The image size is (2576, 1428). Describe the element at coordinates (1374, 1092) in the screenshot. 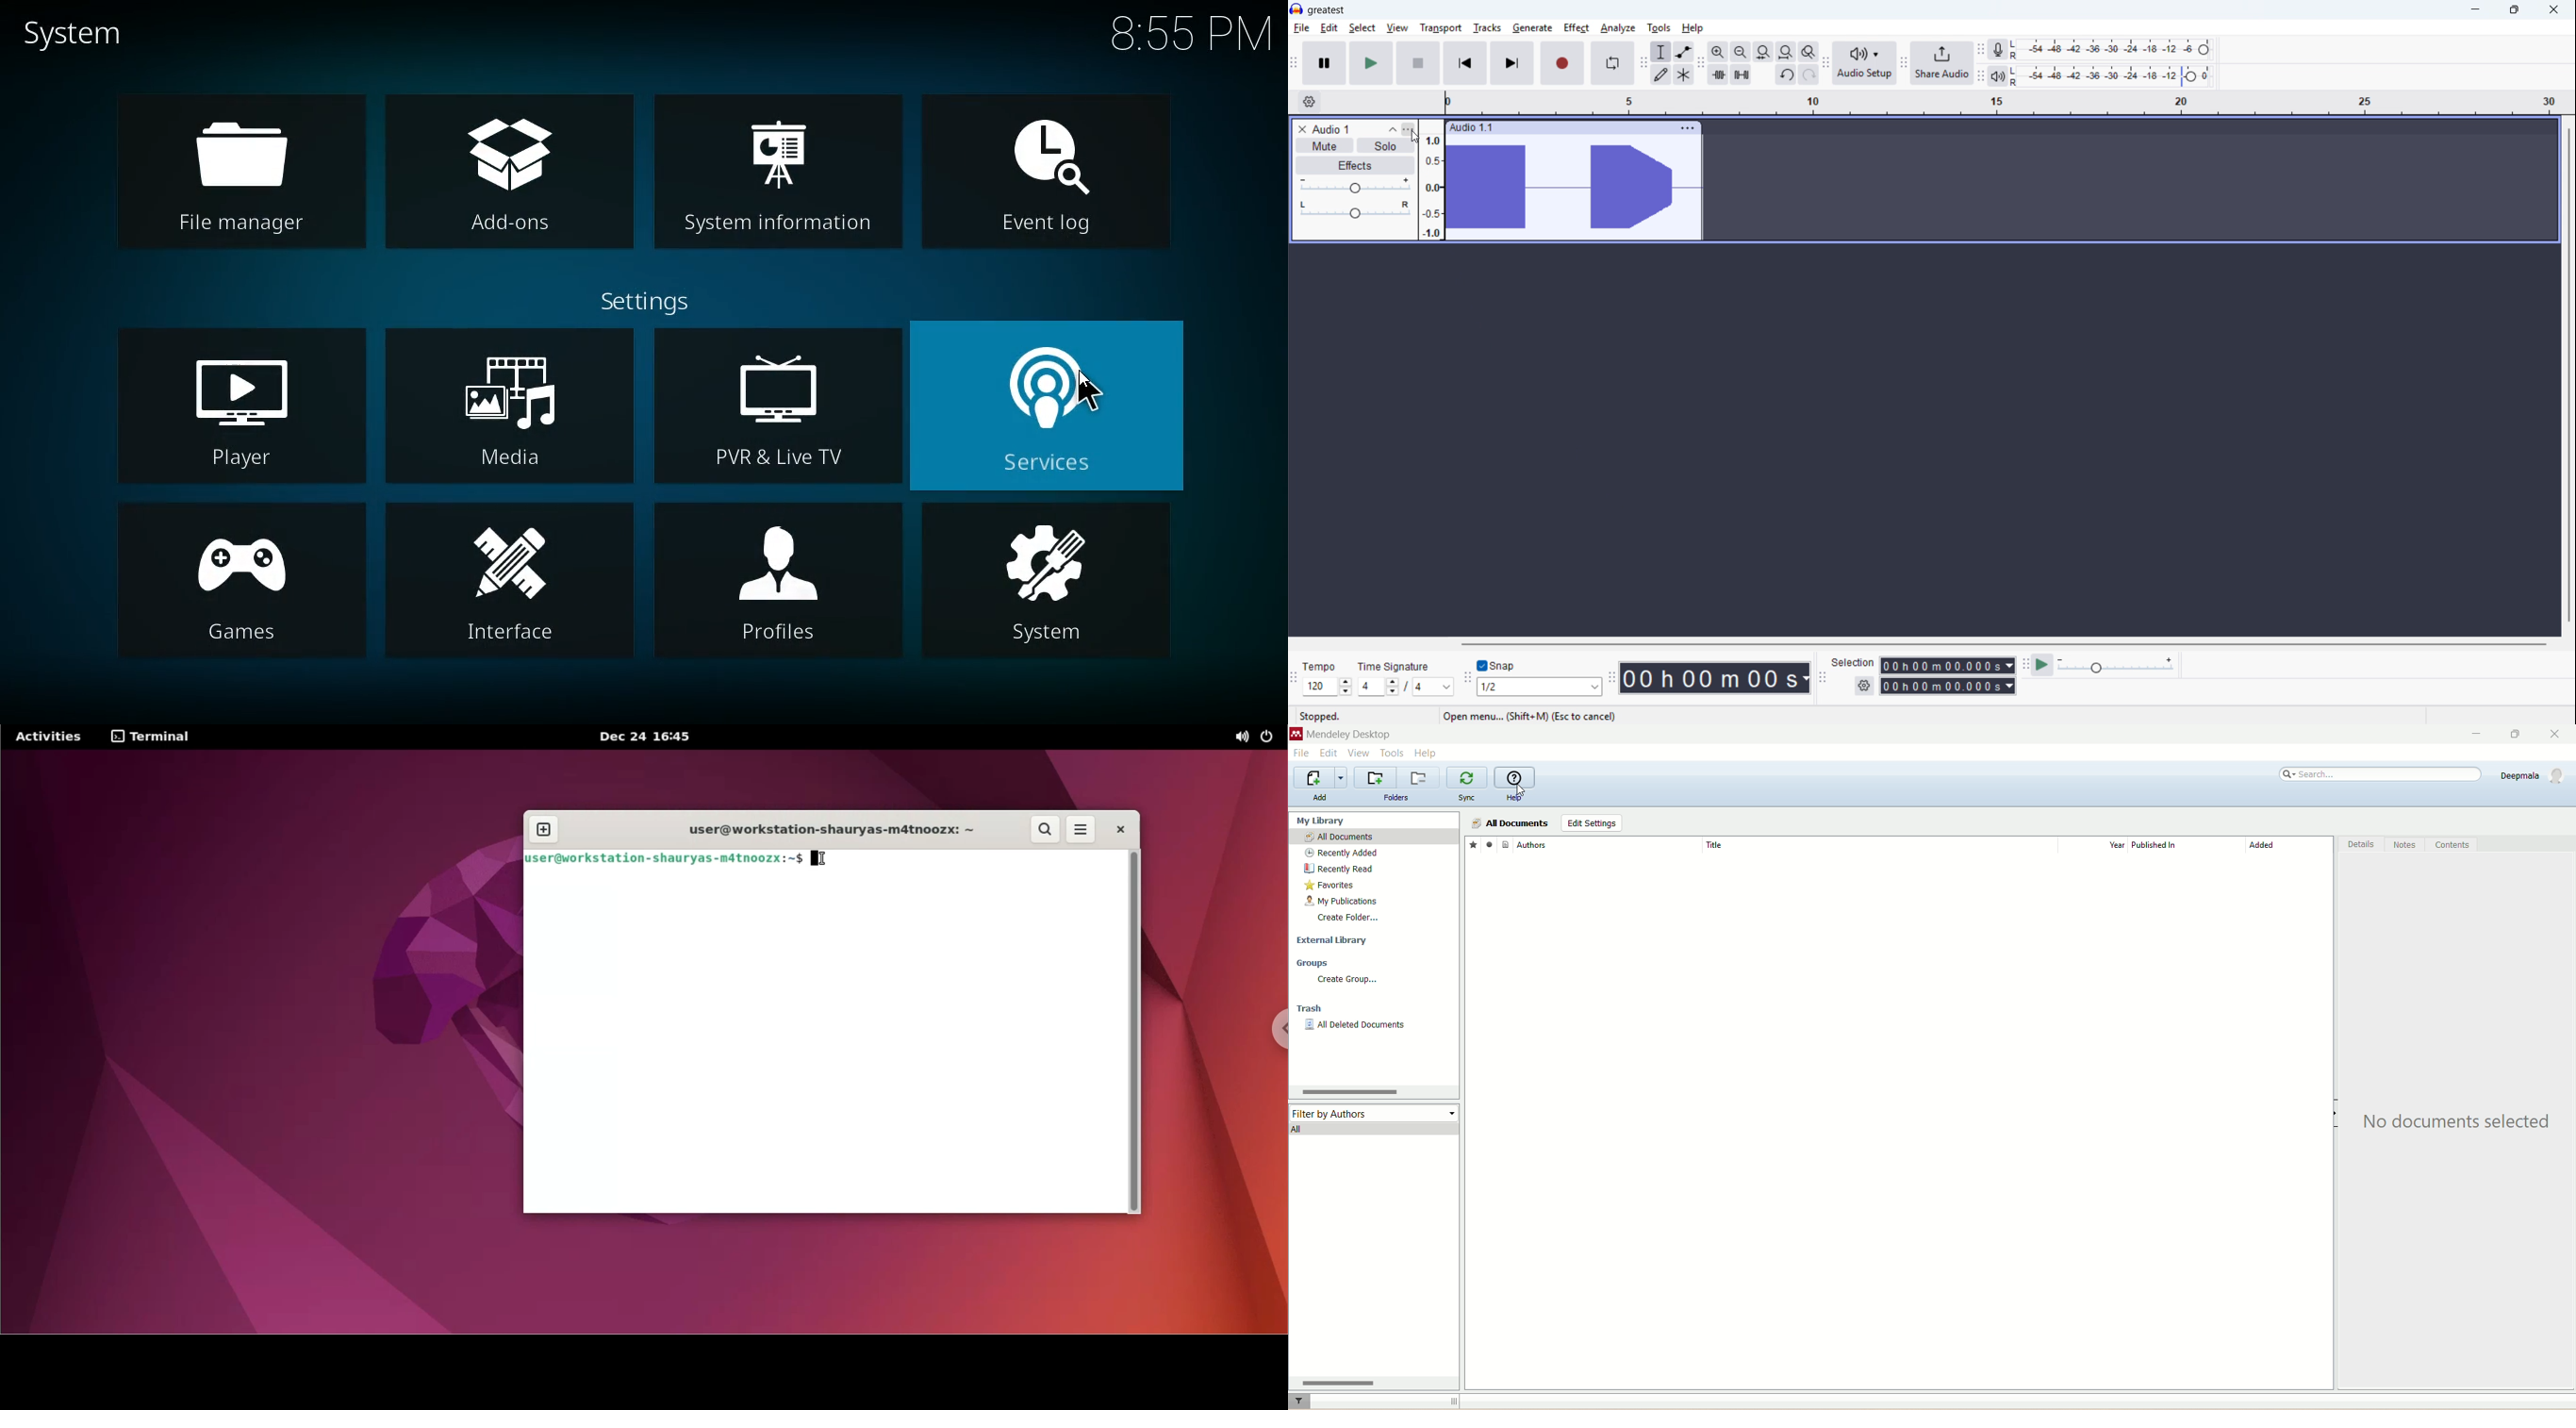

I see `horizontal scroll bar` at that location.